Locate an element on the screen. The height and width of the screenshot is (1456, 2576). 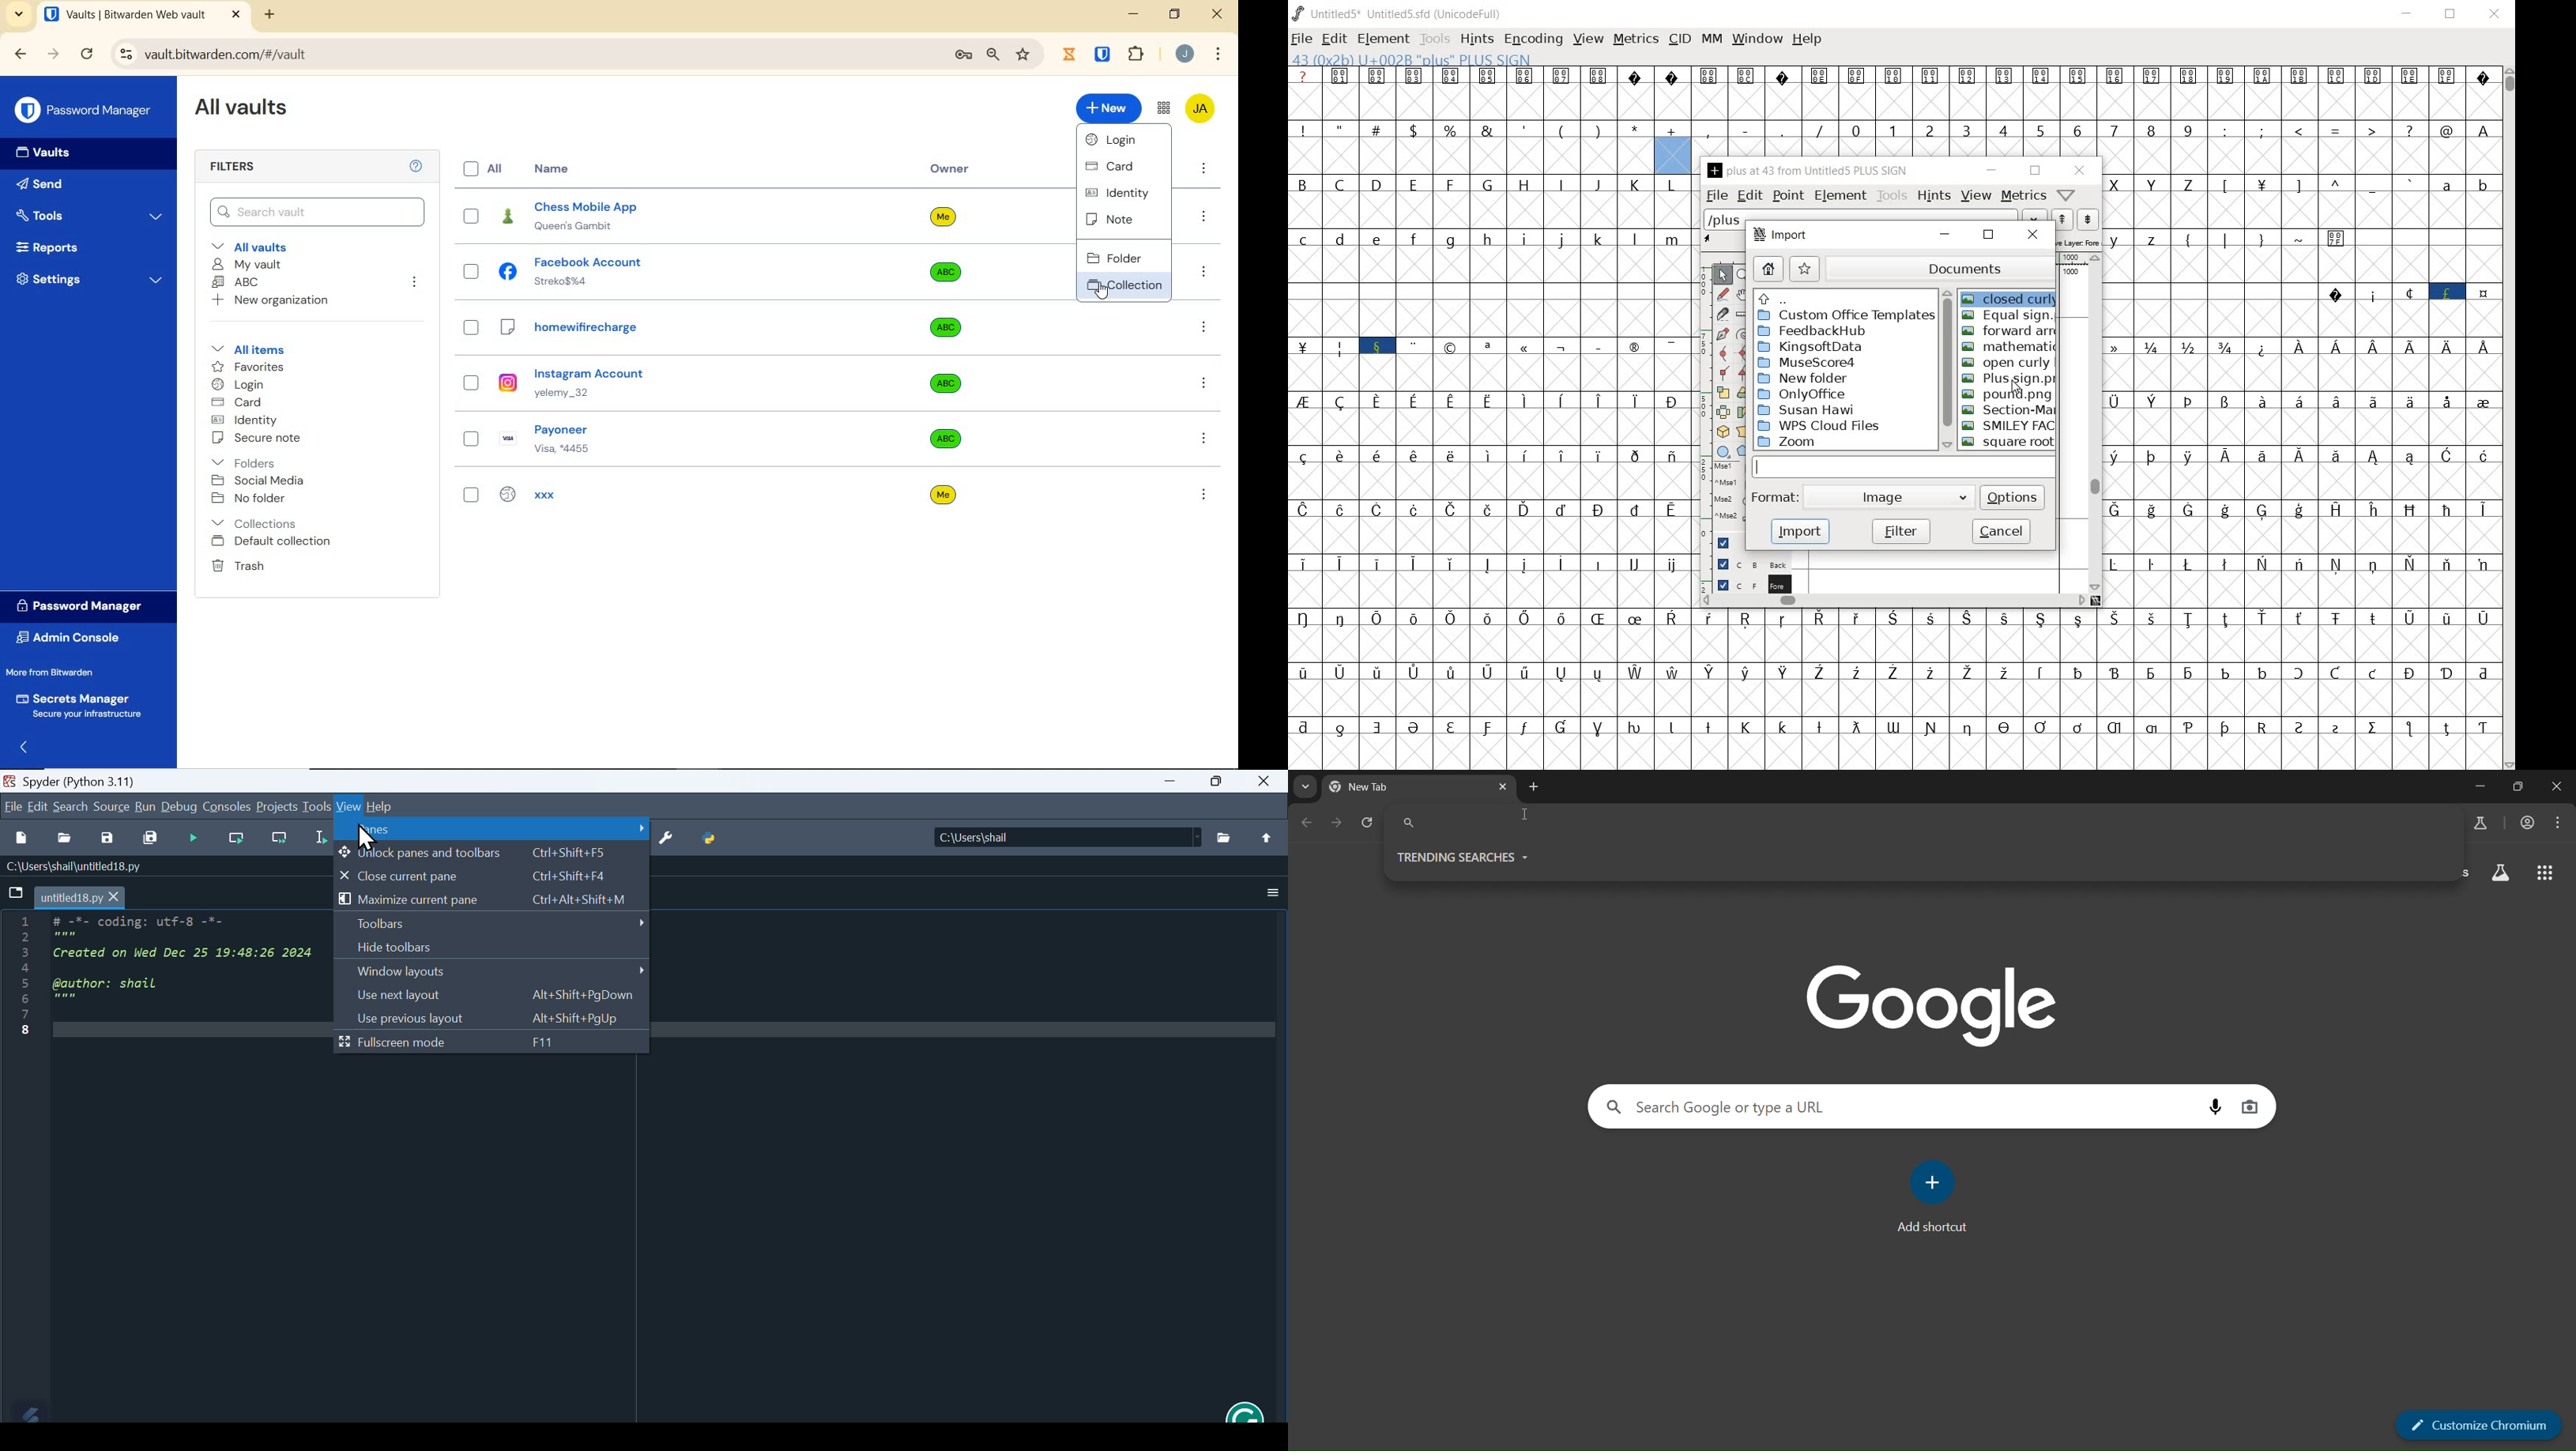
Slot is located at coordinates (2426, 255).